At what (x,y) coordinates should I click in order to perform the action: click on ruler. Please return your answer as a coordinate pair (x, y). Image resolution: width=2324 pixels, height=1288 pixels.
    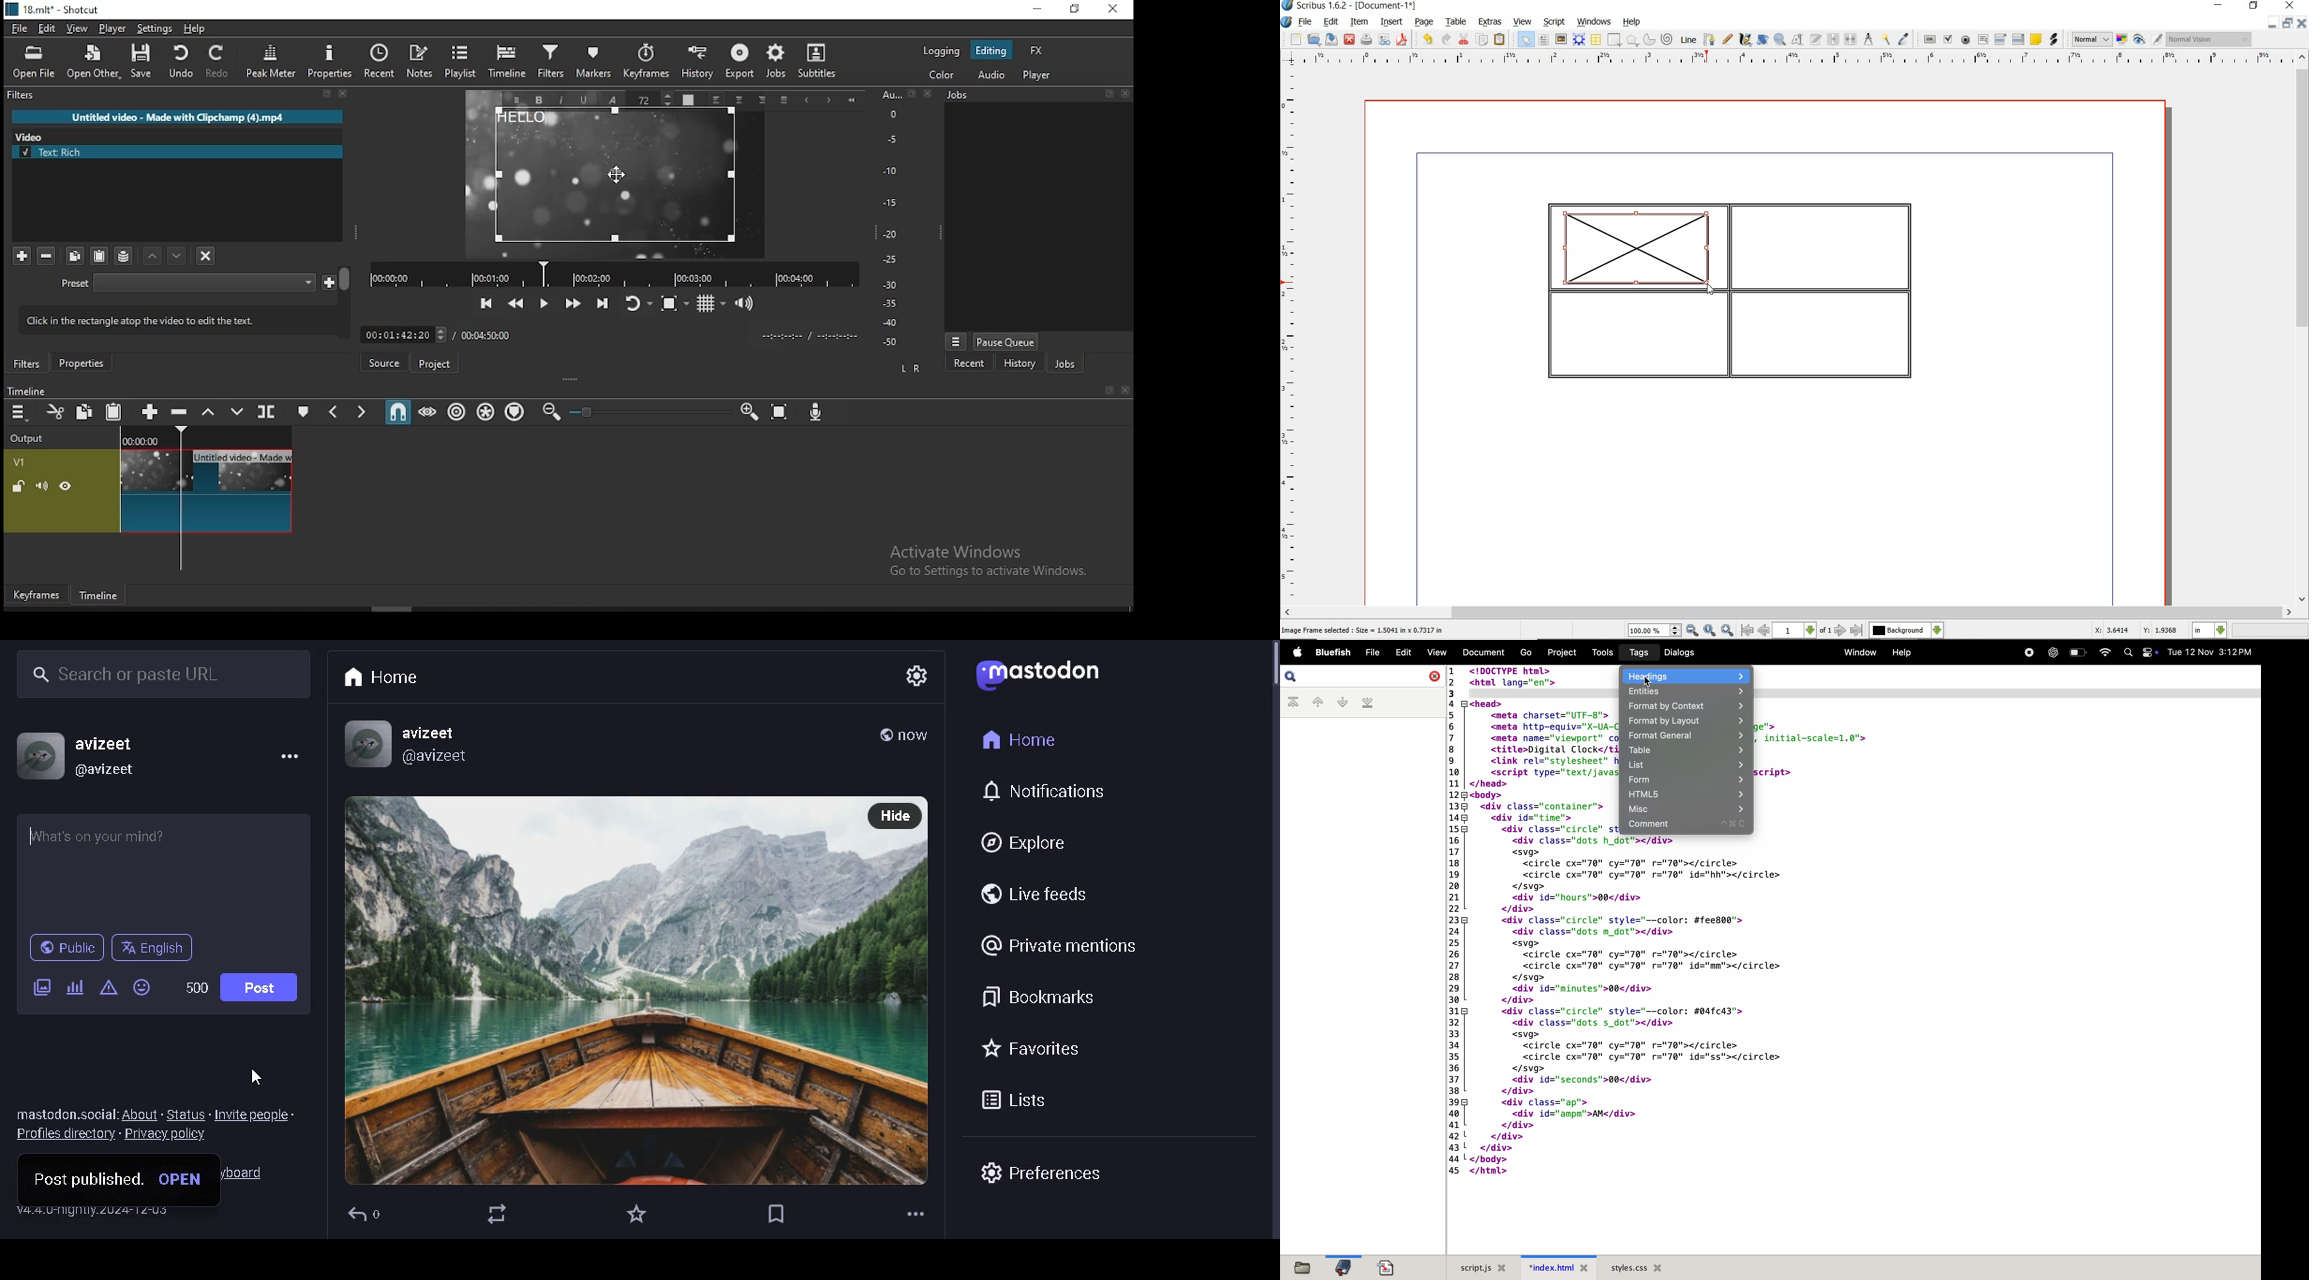
    Looking at the image, I should click on (1292, 335).